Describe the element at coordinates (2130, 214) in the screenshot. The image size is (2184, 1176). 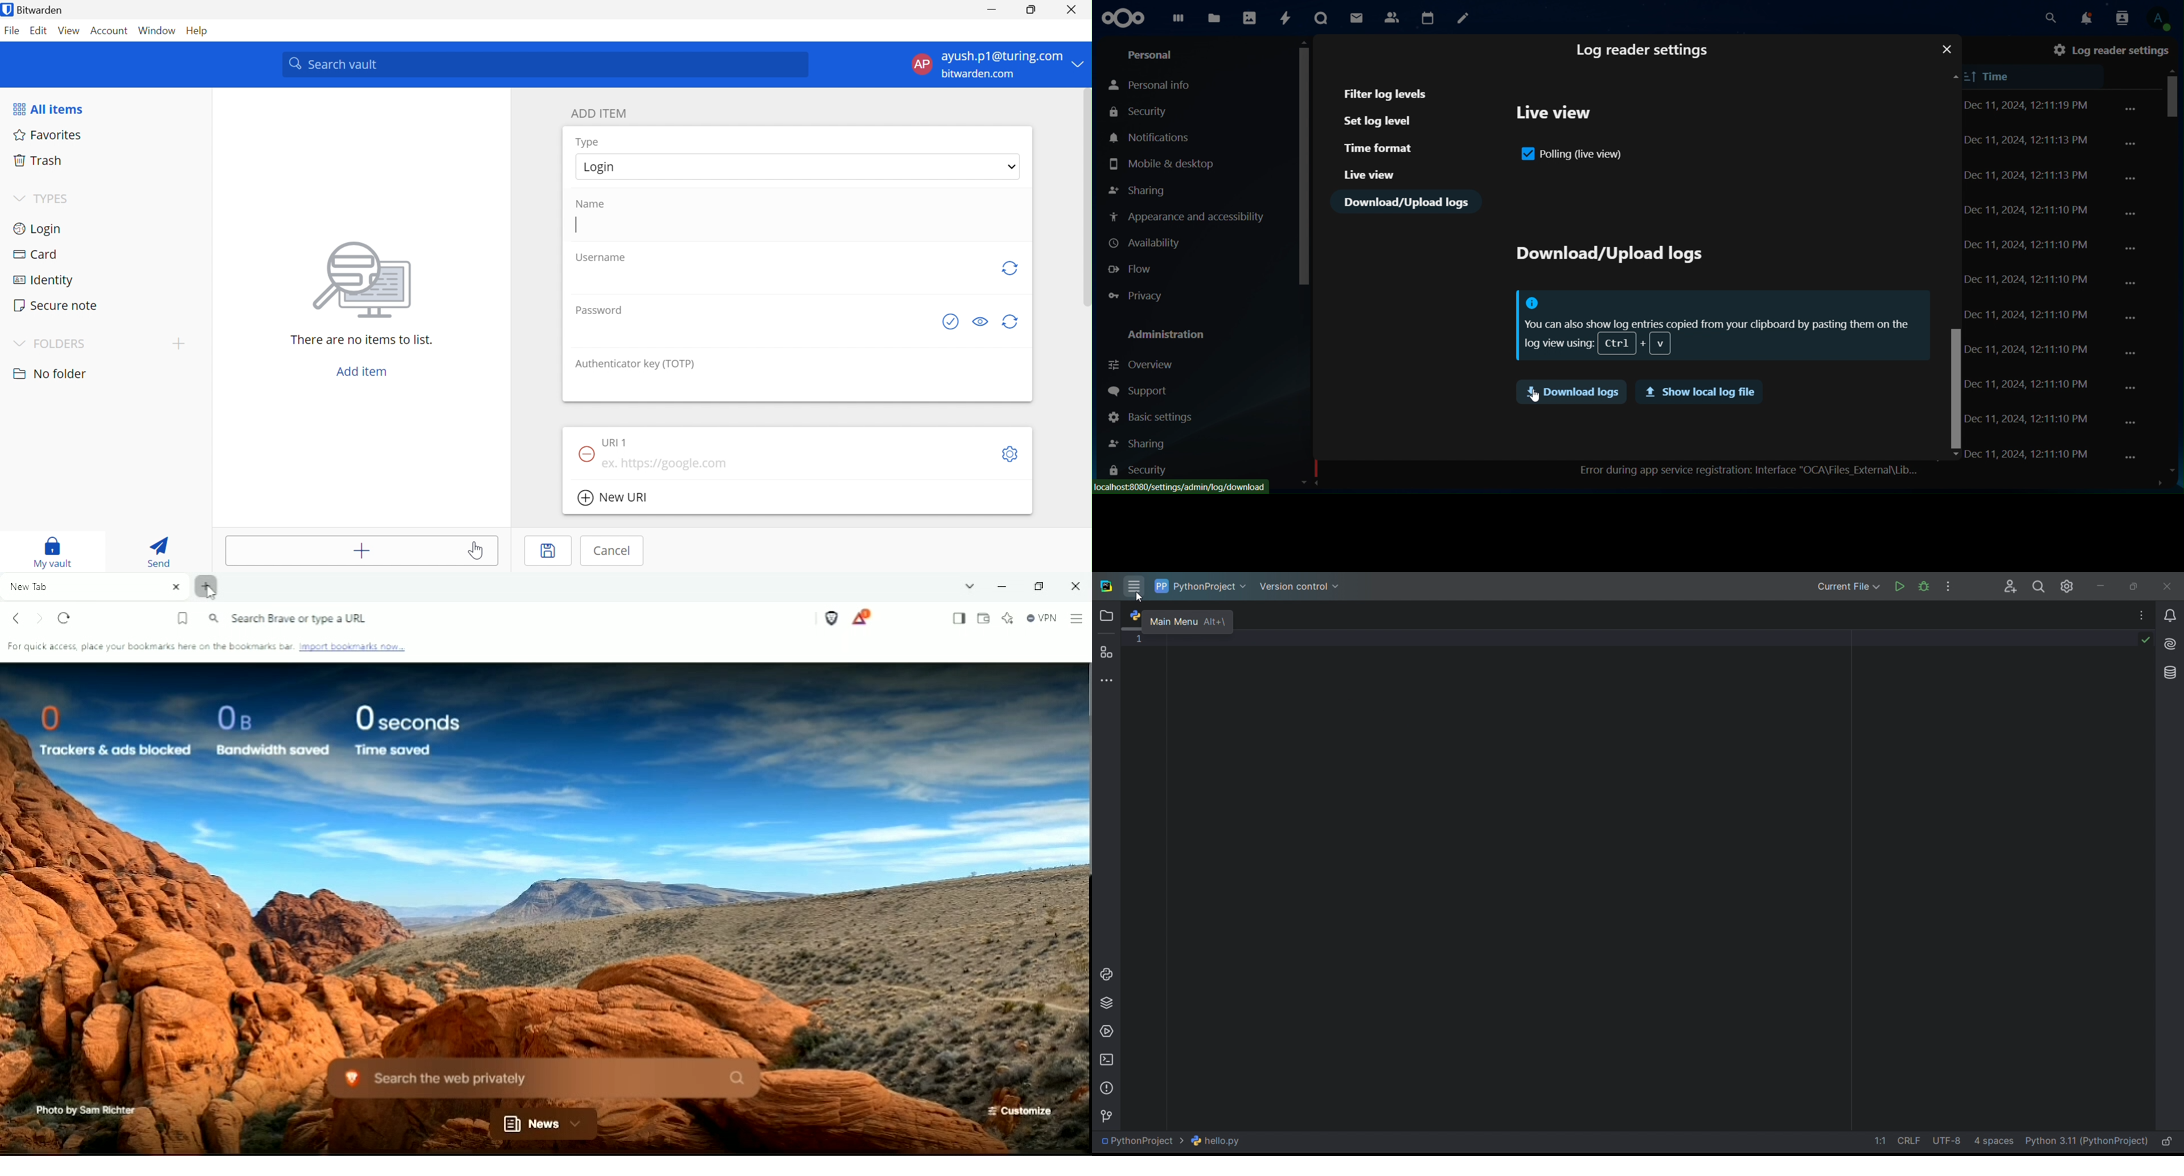
I see `...` at that location.